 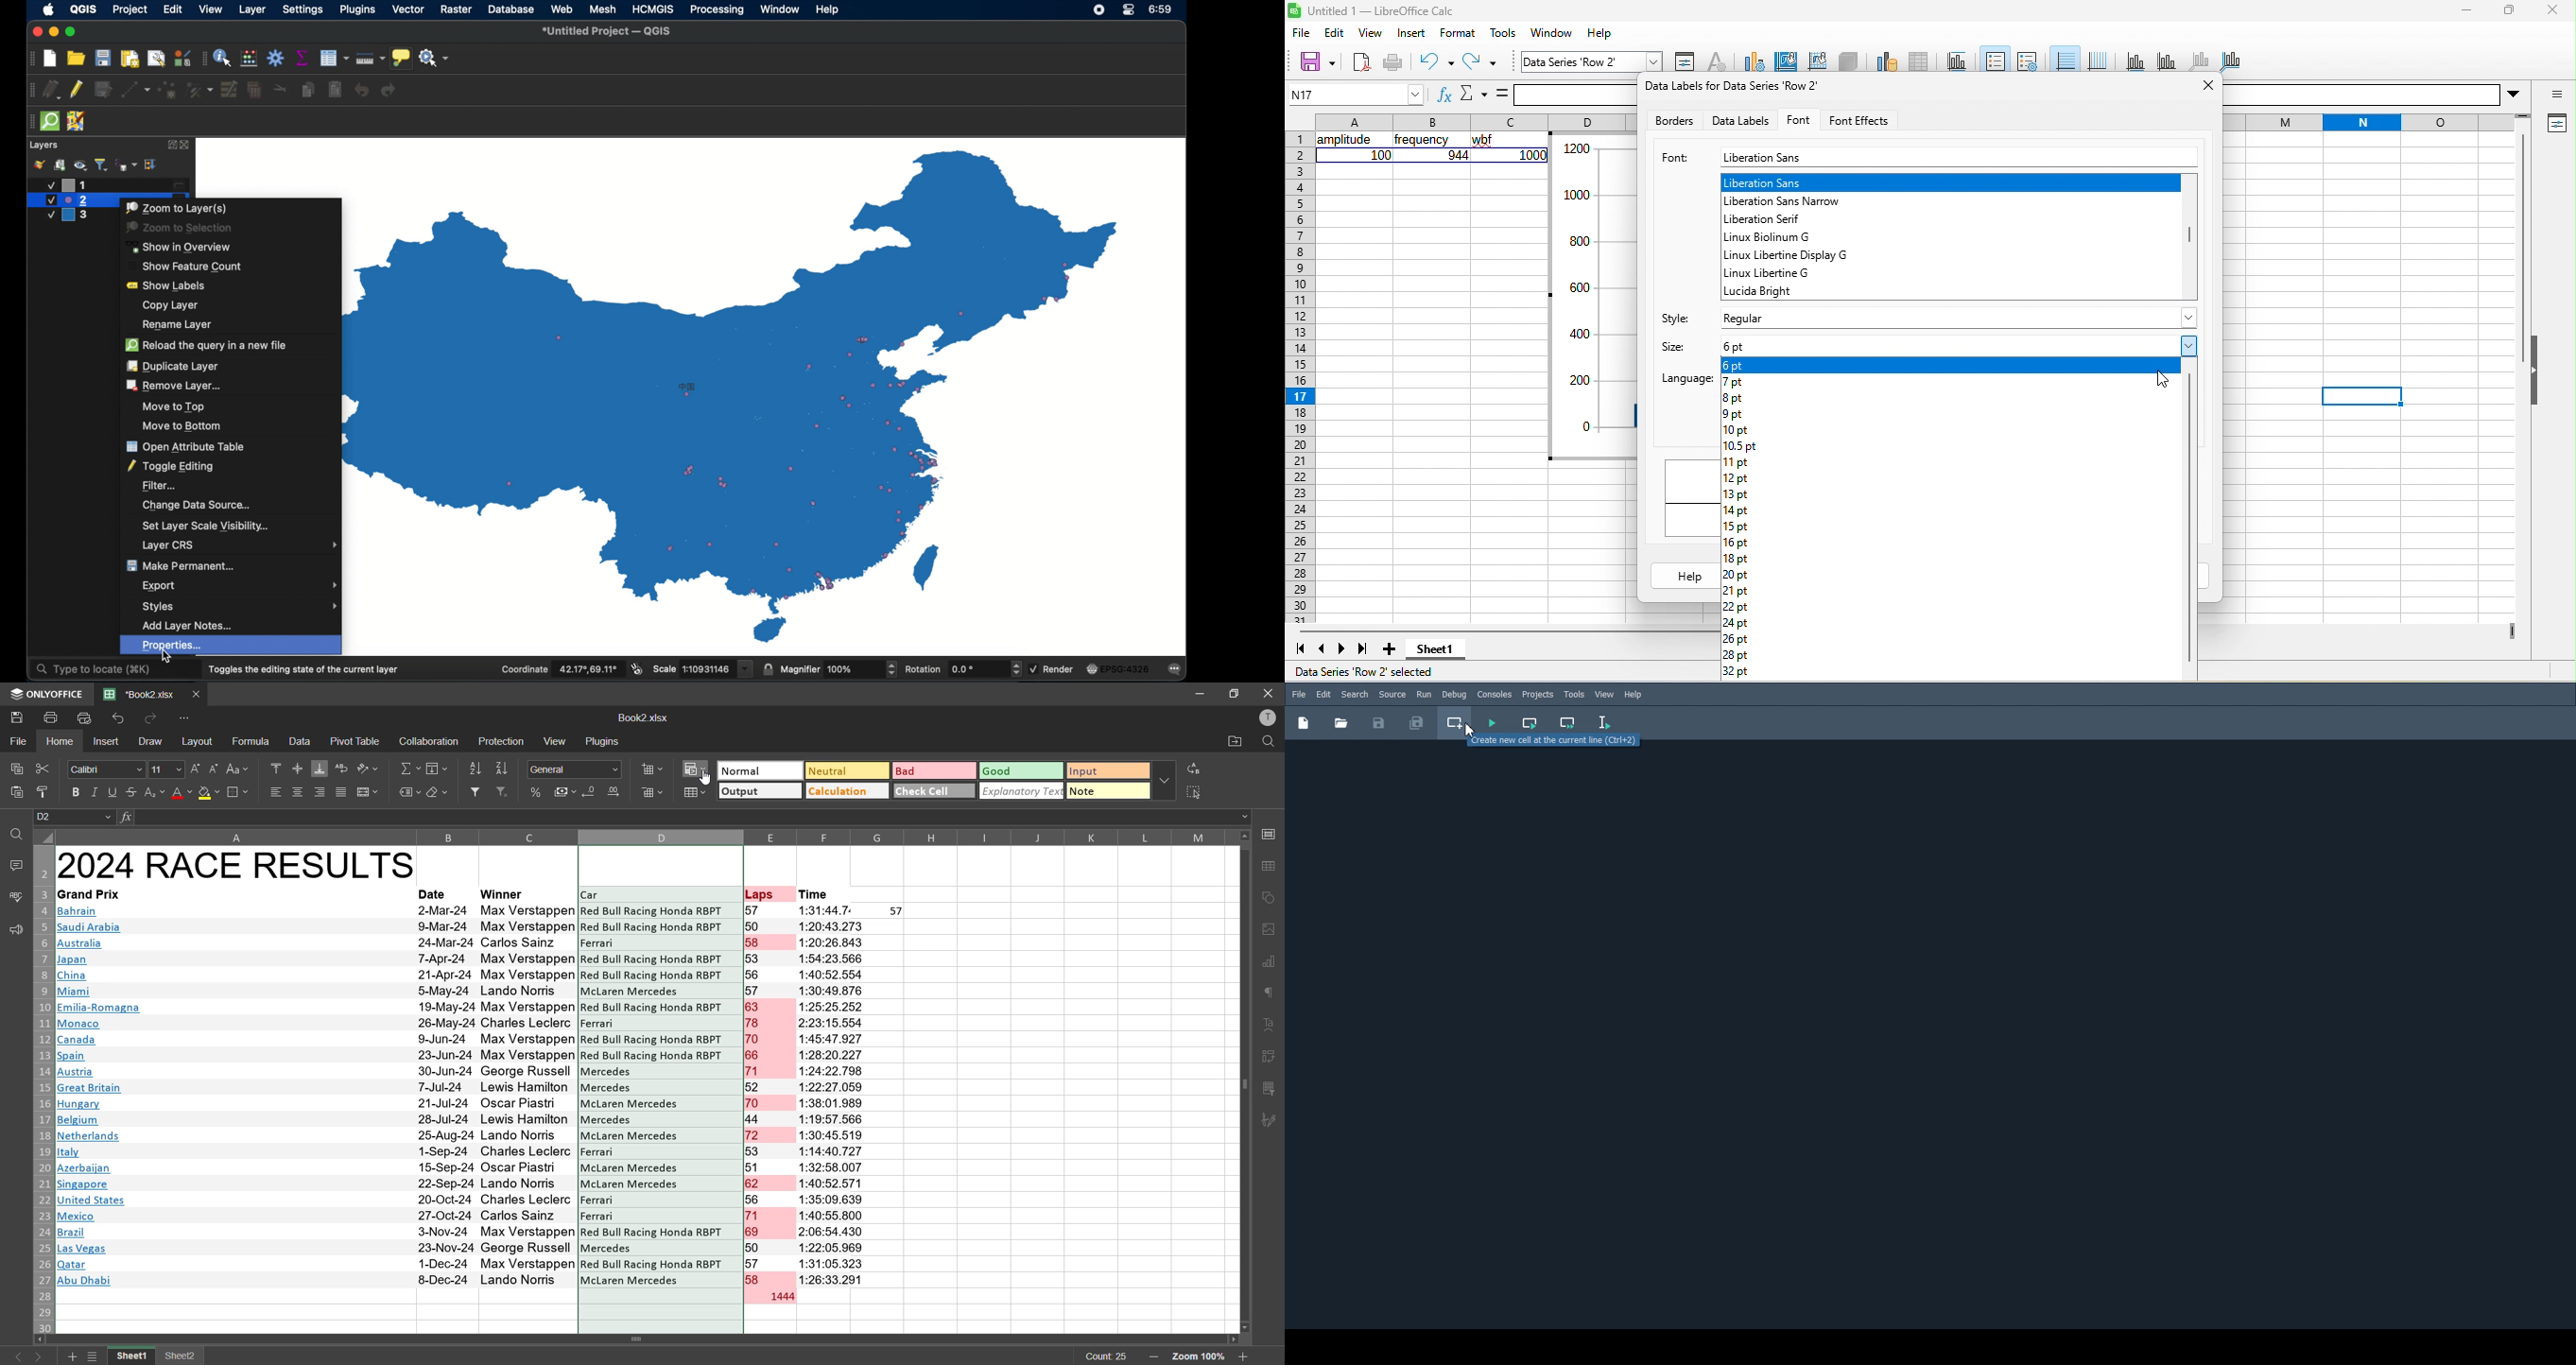 I want to click on minimize, so click(x=53, y=32).